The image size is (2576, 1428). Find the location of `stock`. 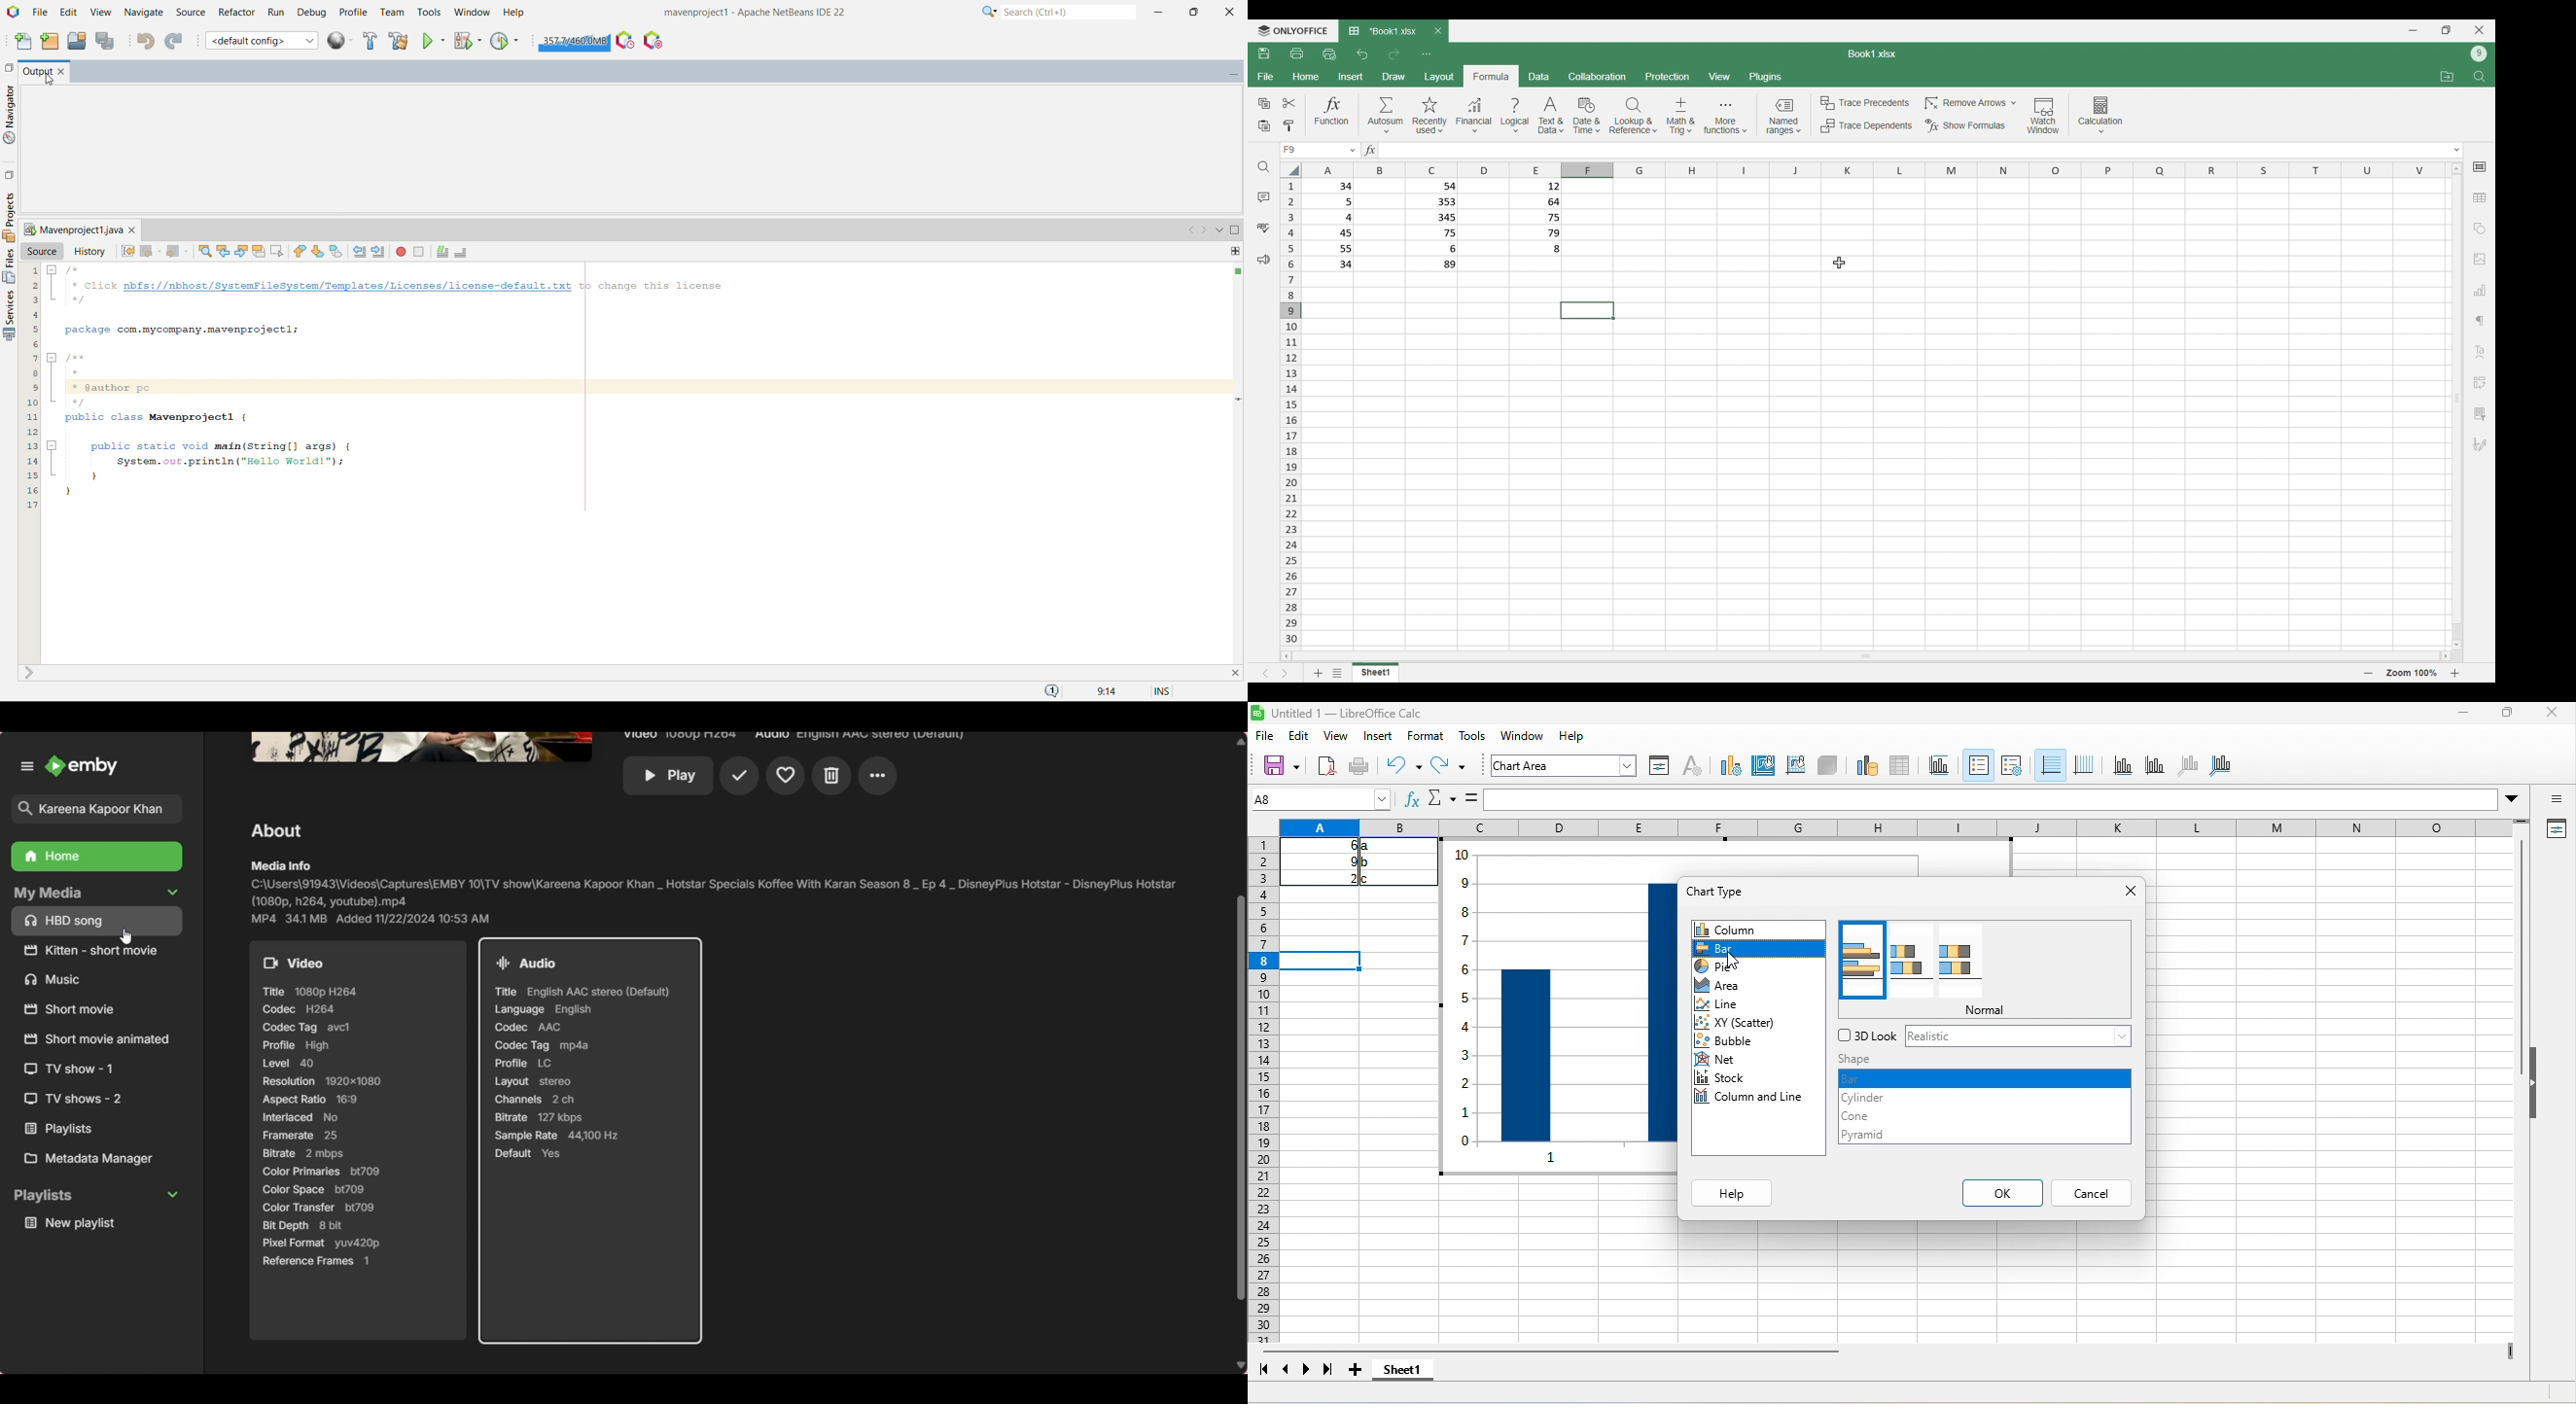

stock is located at coordinates (1730, 1078).